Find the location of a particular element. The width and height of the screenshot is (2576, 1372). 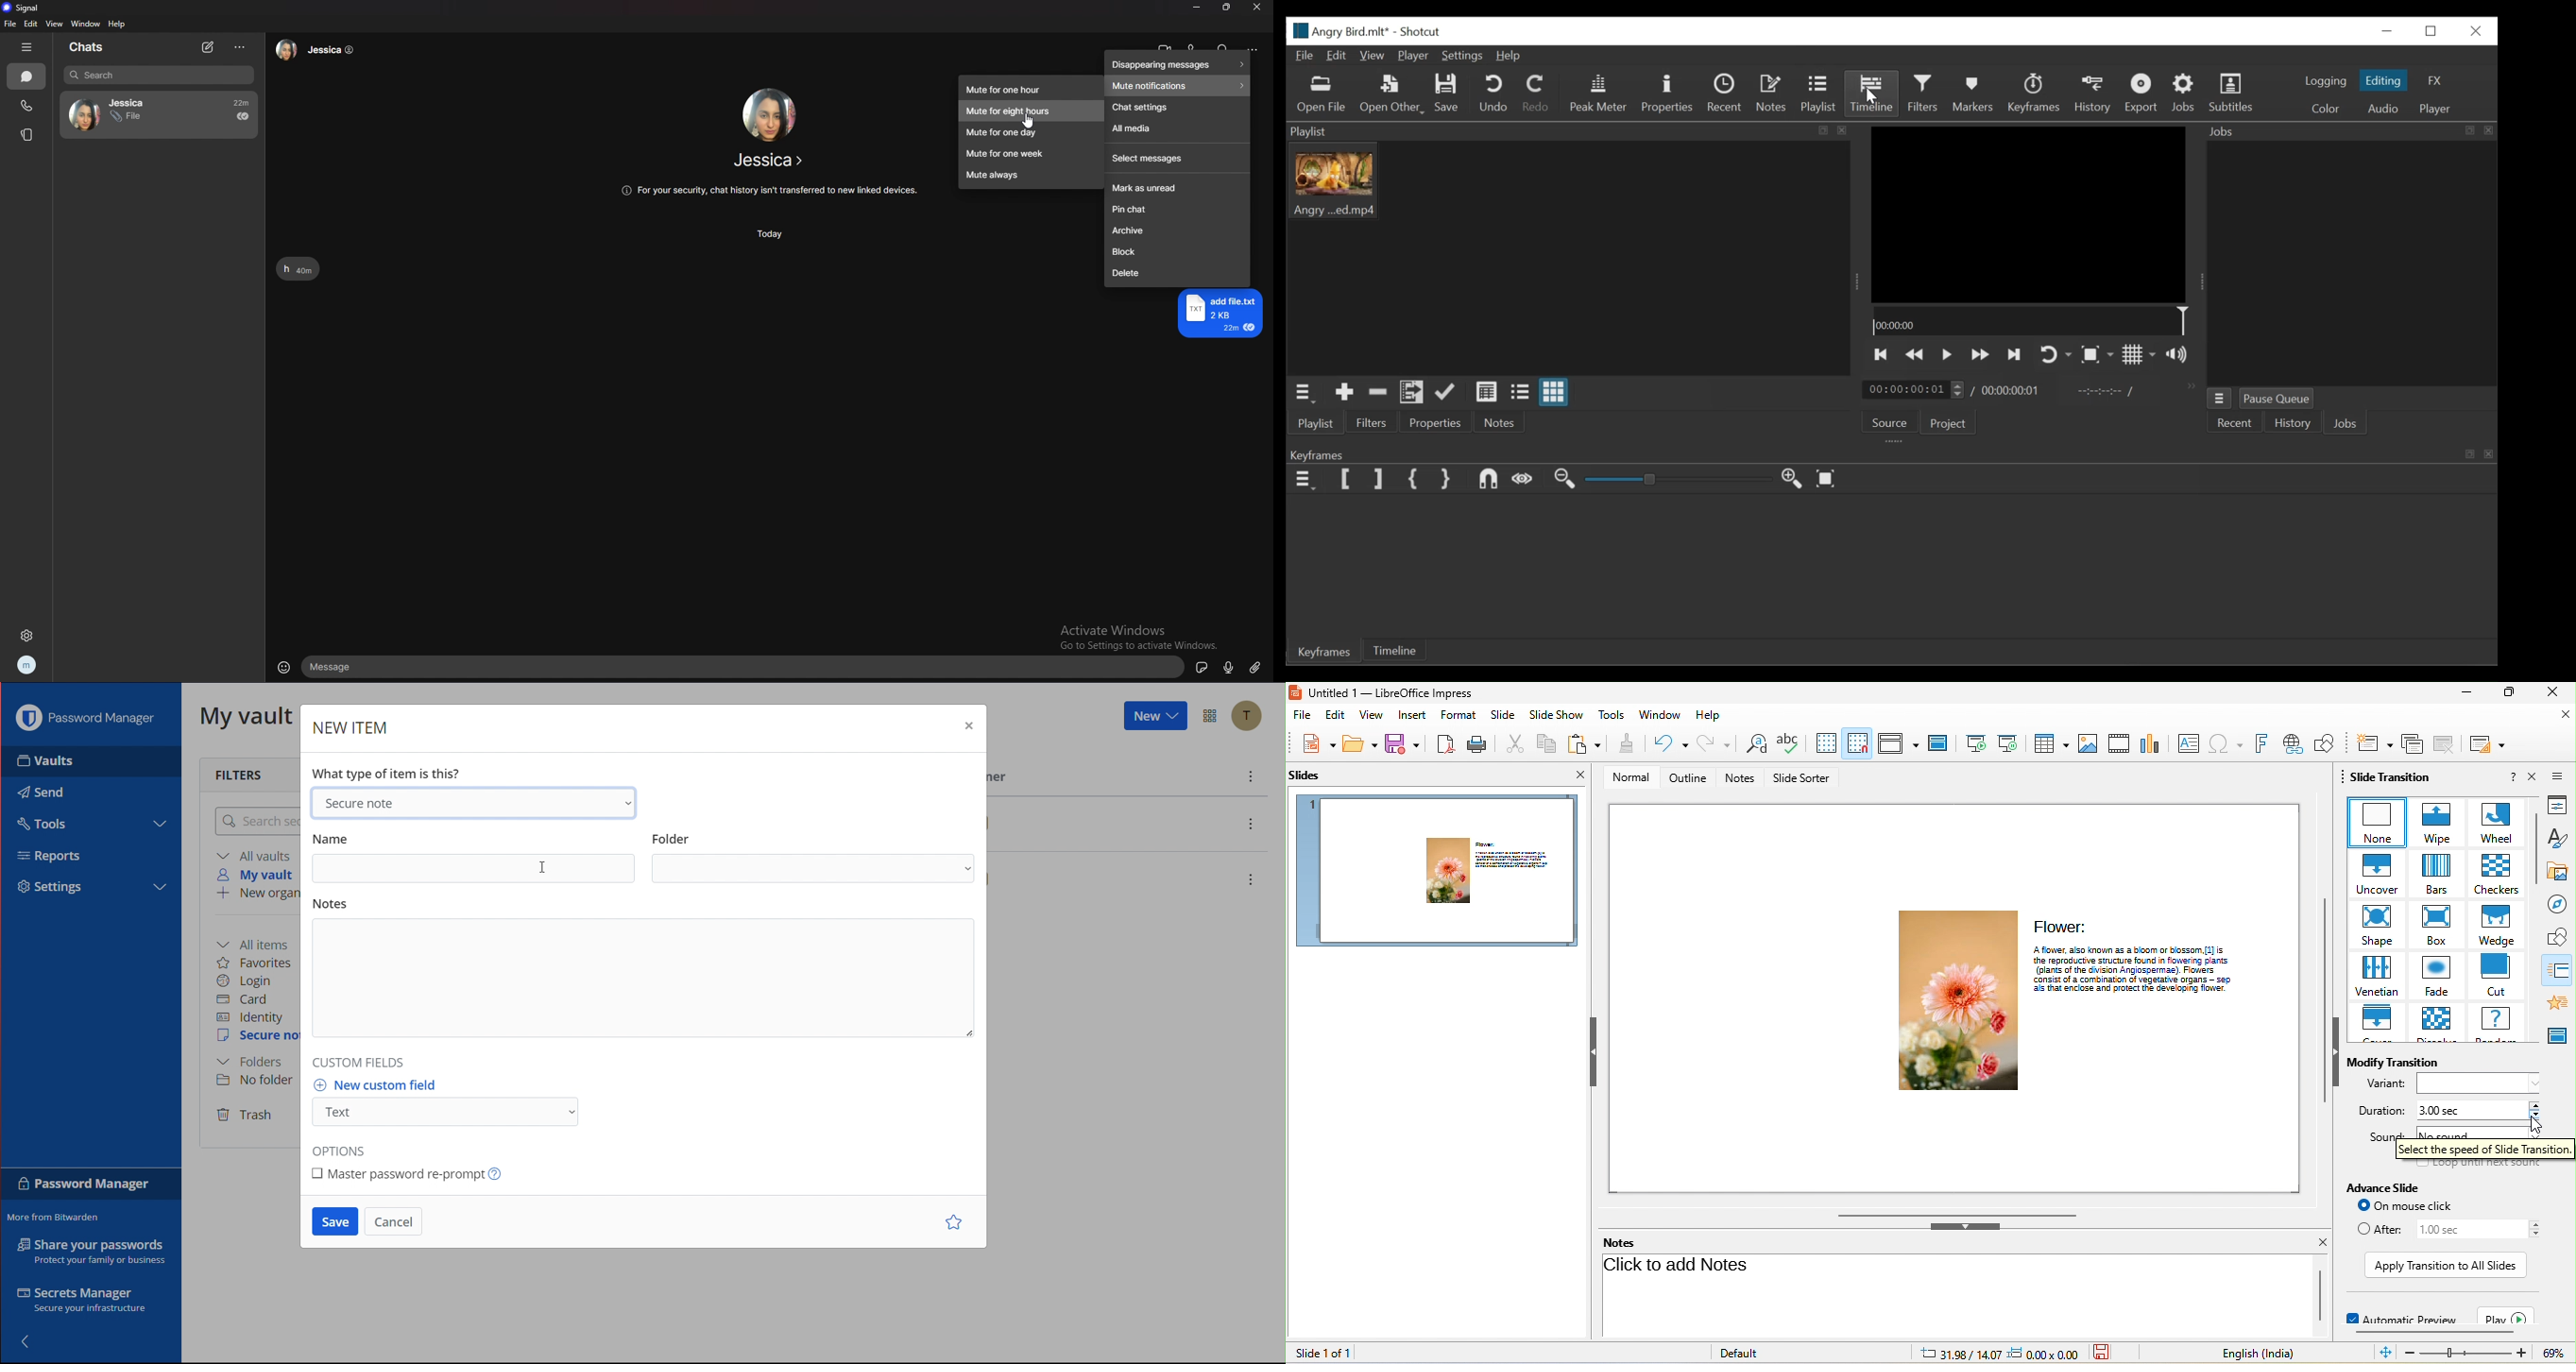

on mouse click is located at coordinates (2415, 1205).